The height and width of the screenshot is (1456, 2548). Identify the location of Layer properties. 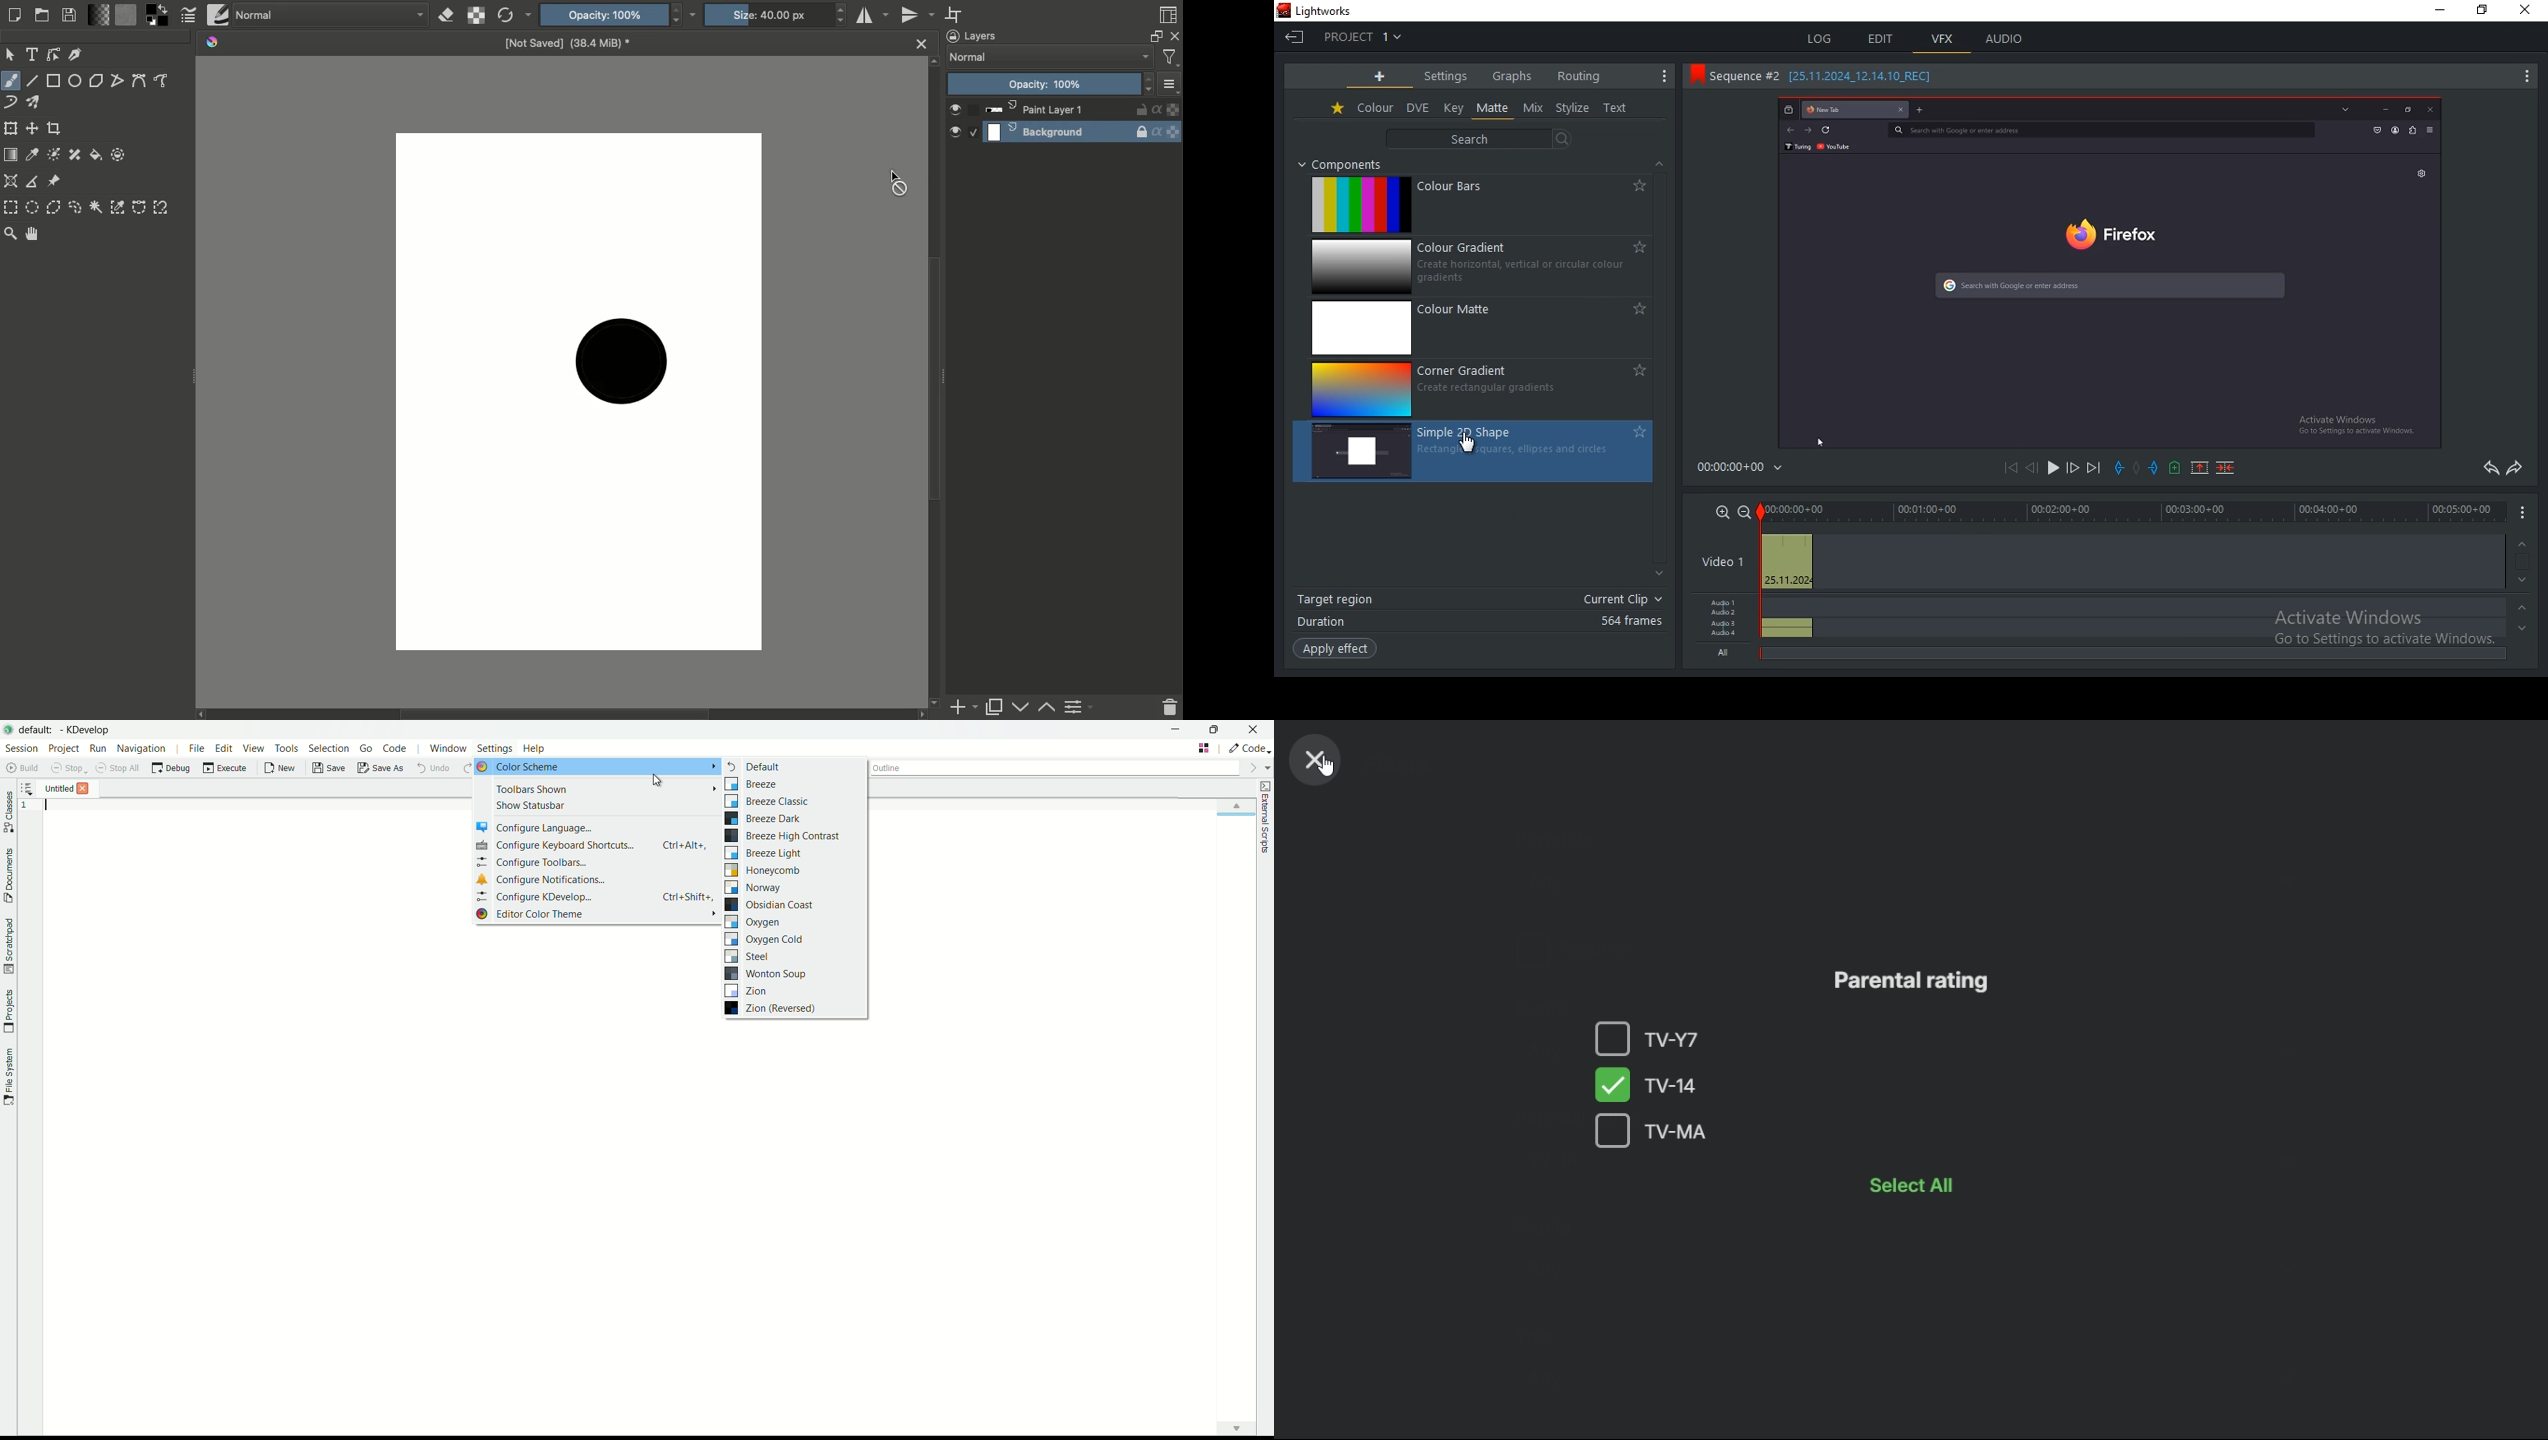
(1083, 708).